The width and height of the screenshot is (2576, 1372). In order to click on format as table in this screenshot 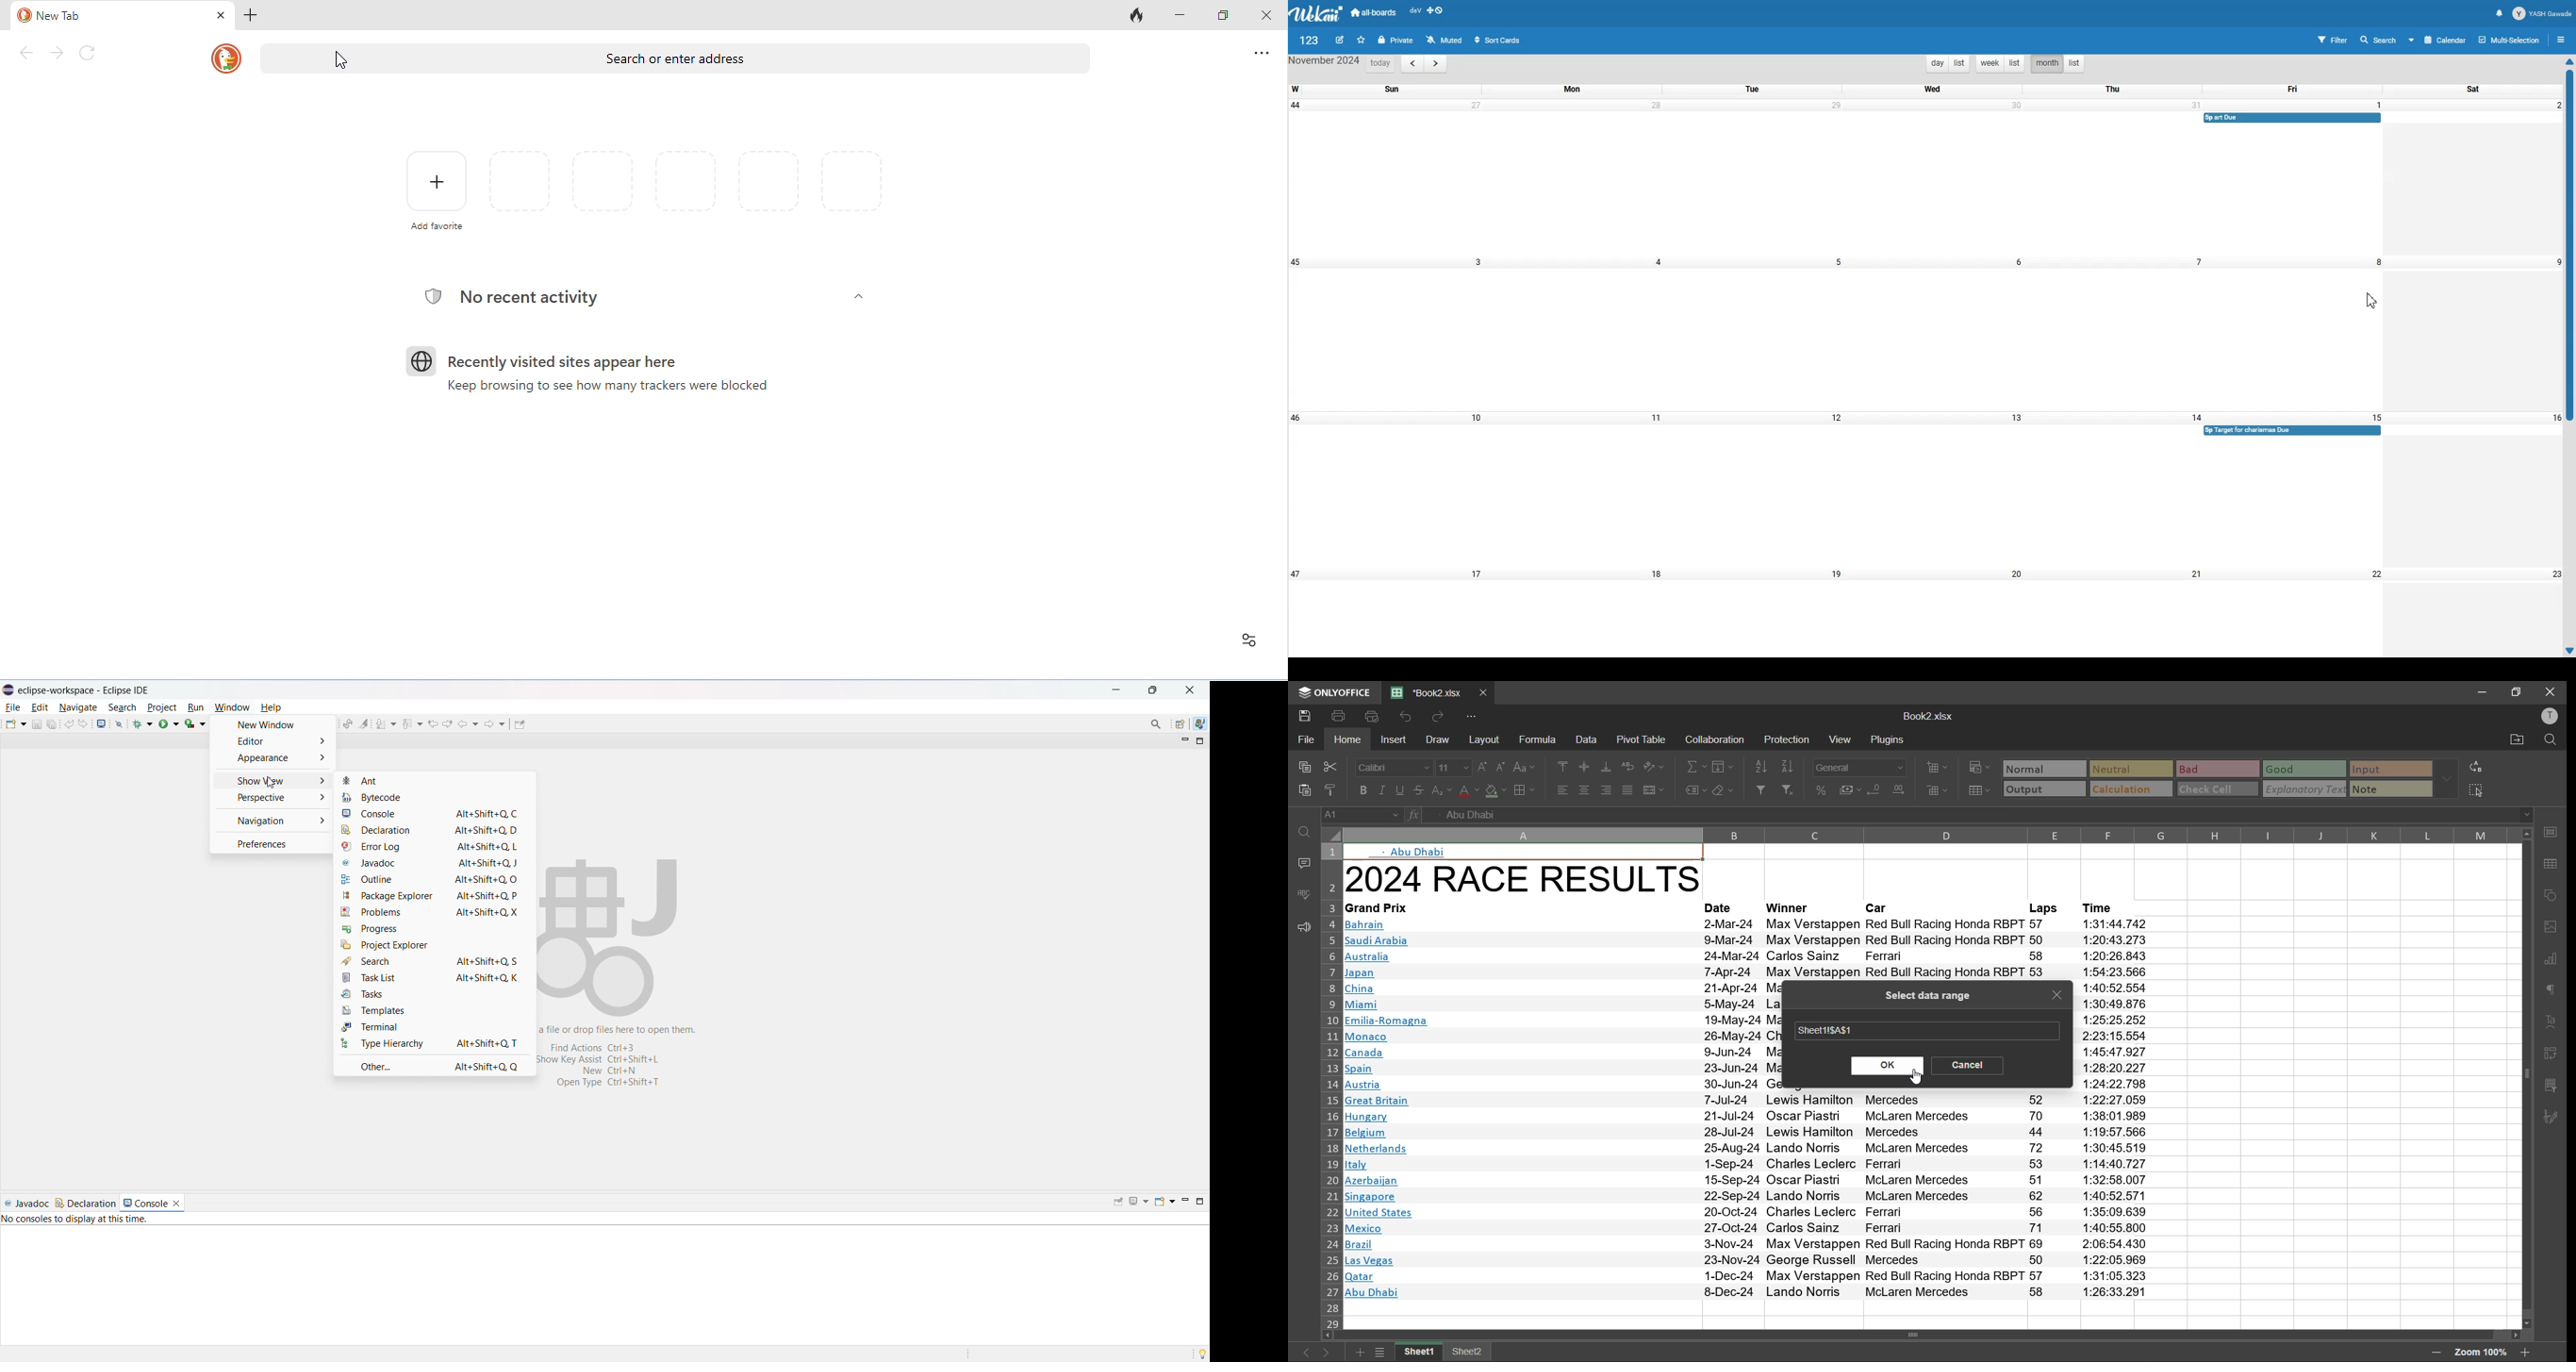, I will do `click(1977, 791)`.